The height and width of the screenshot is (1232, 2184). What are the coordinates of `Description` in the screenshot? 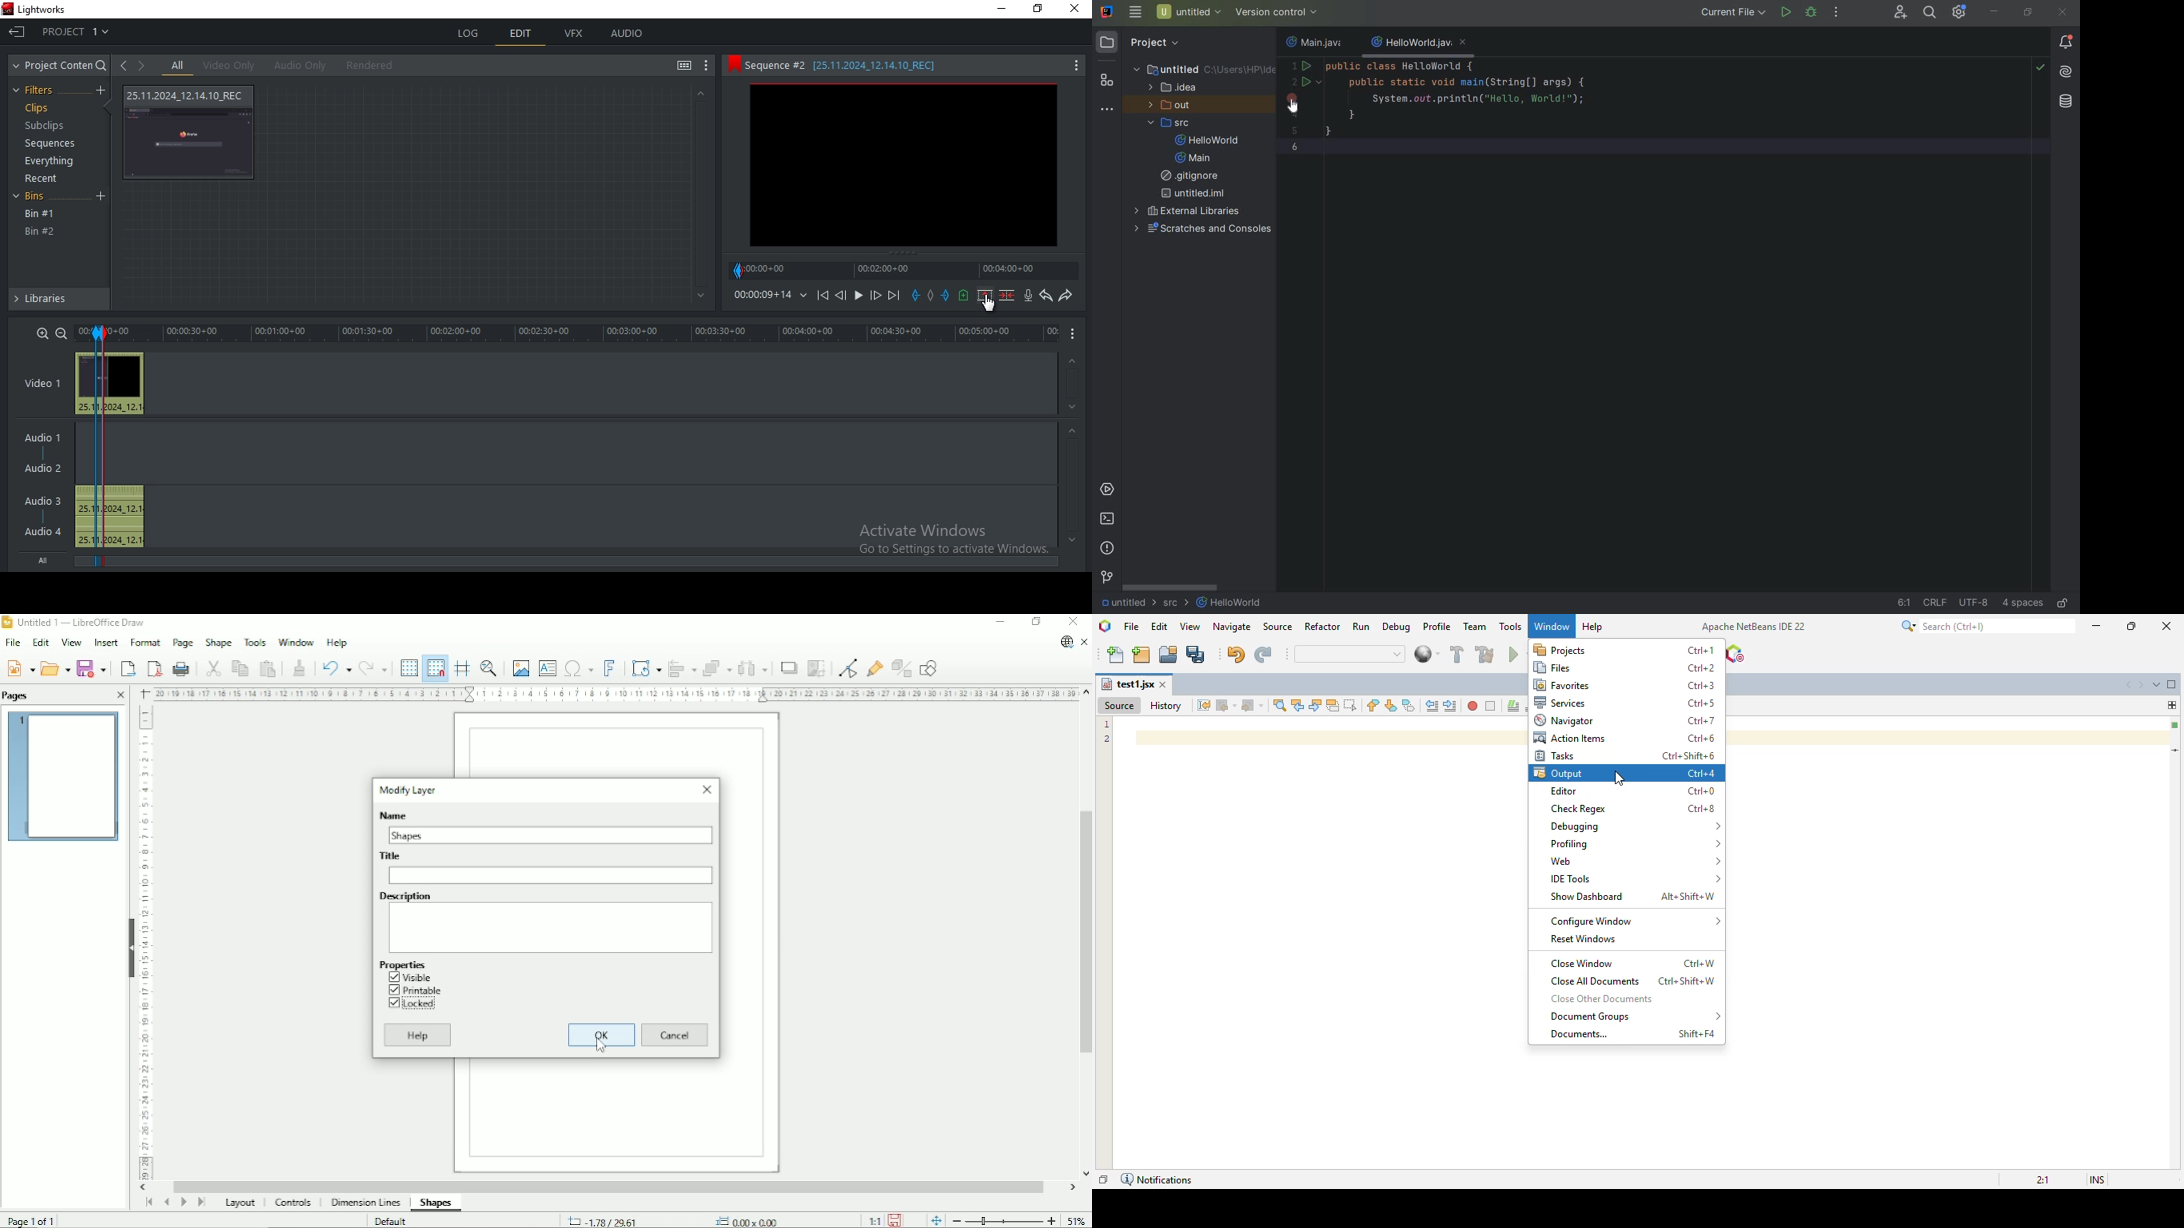 It's located at (552, 927).